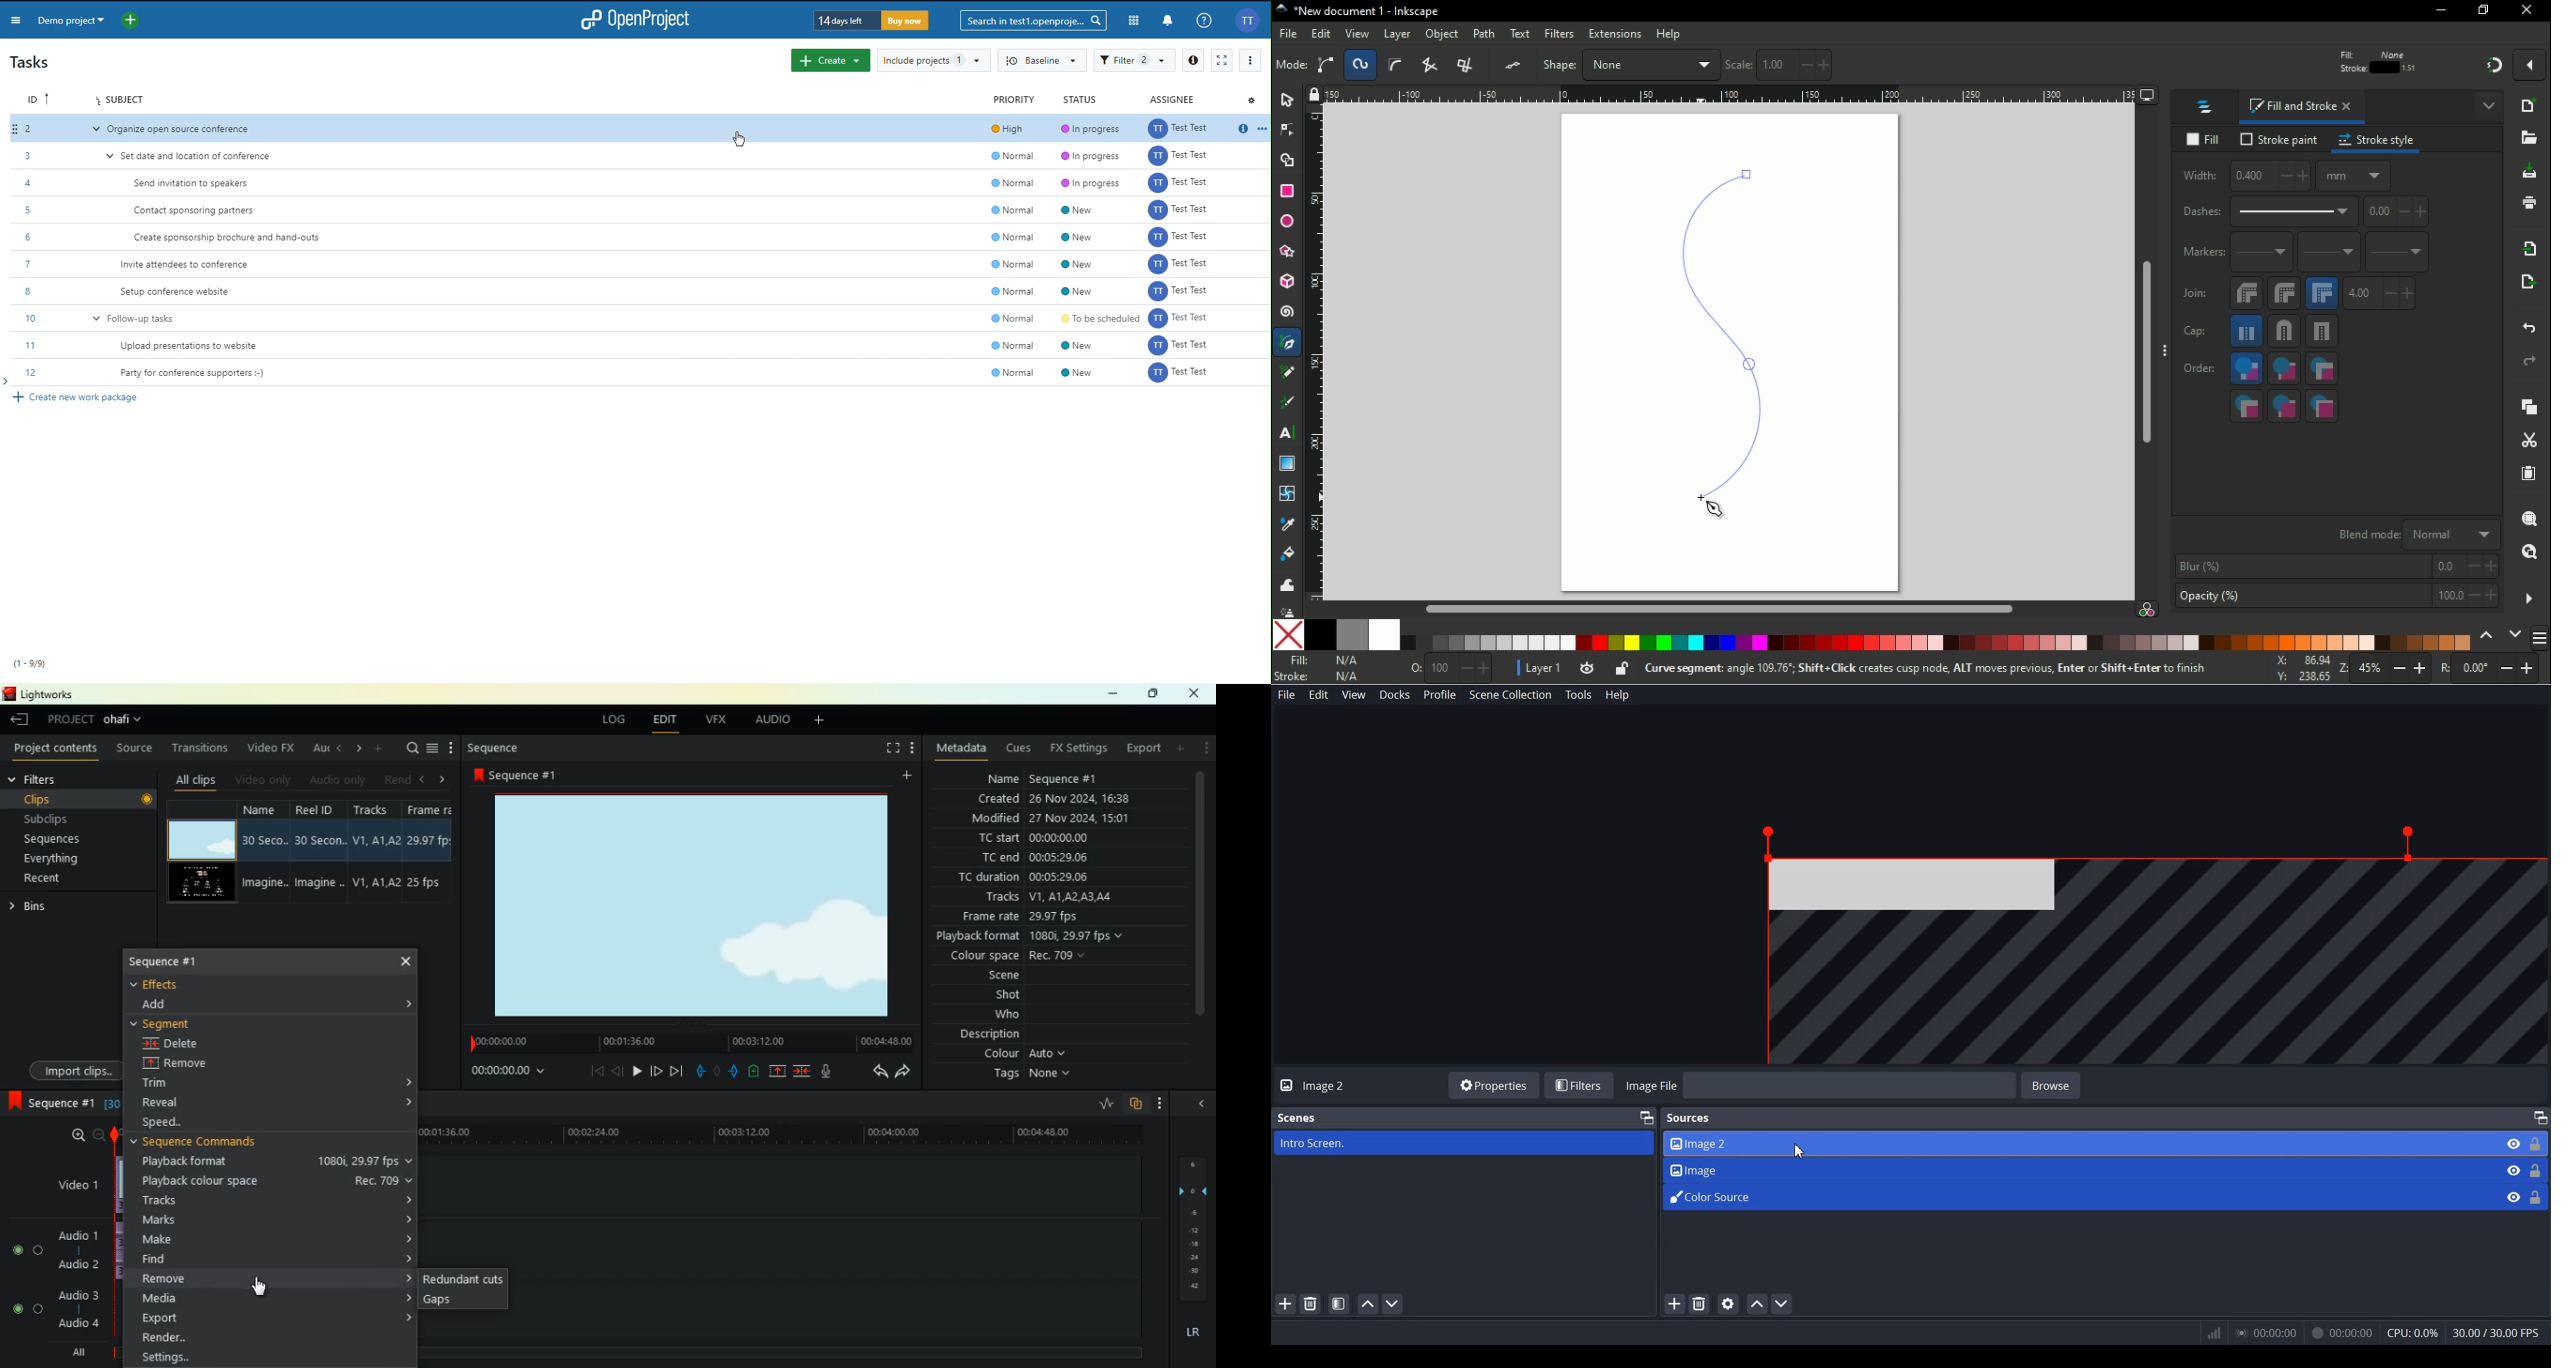  What do you see at coordinates (264, 1286) in the screenshot?
I see `Mouse Cursor` at bounding box center [264, 1286].